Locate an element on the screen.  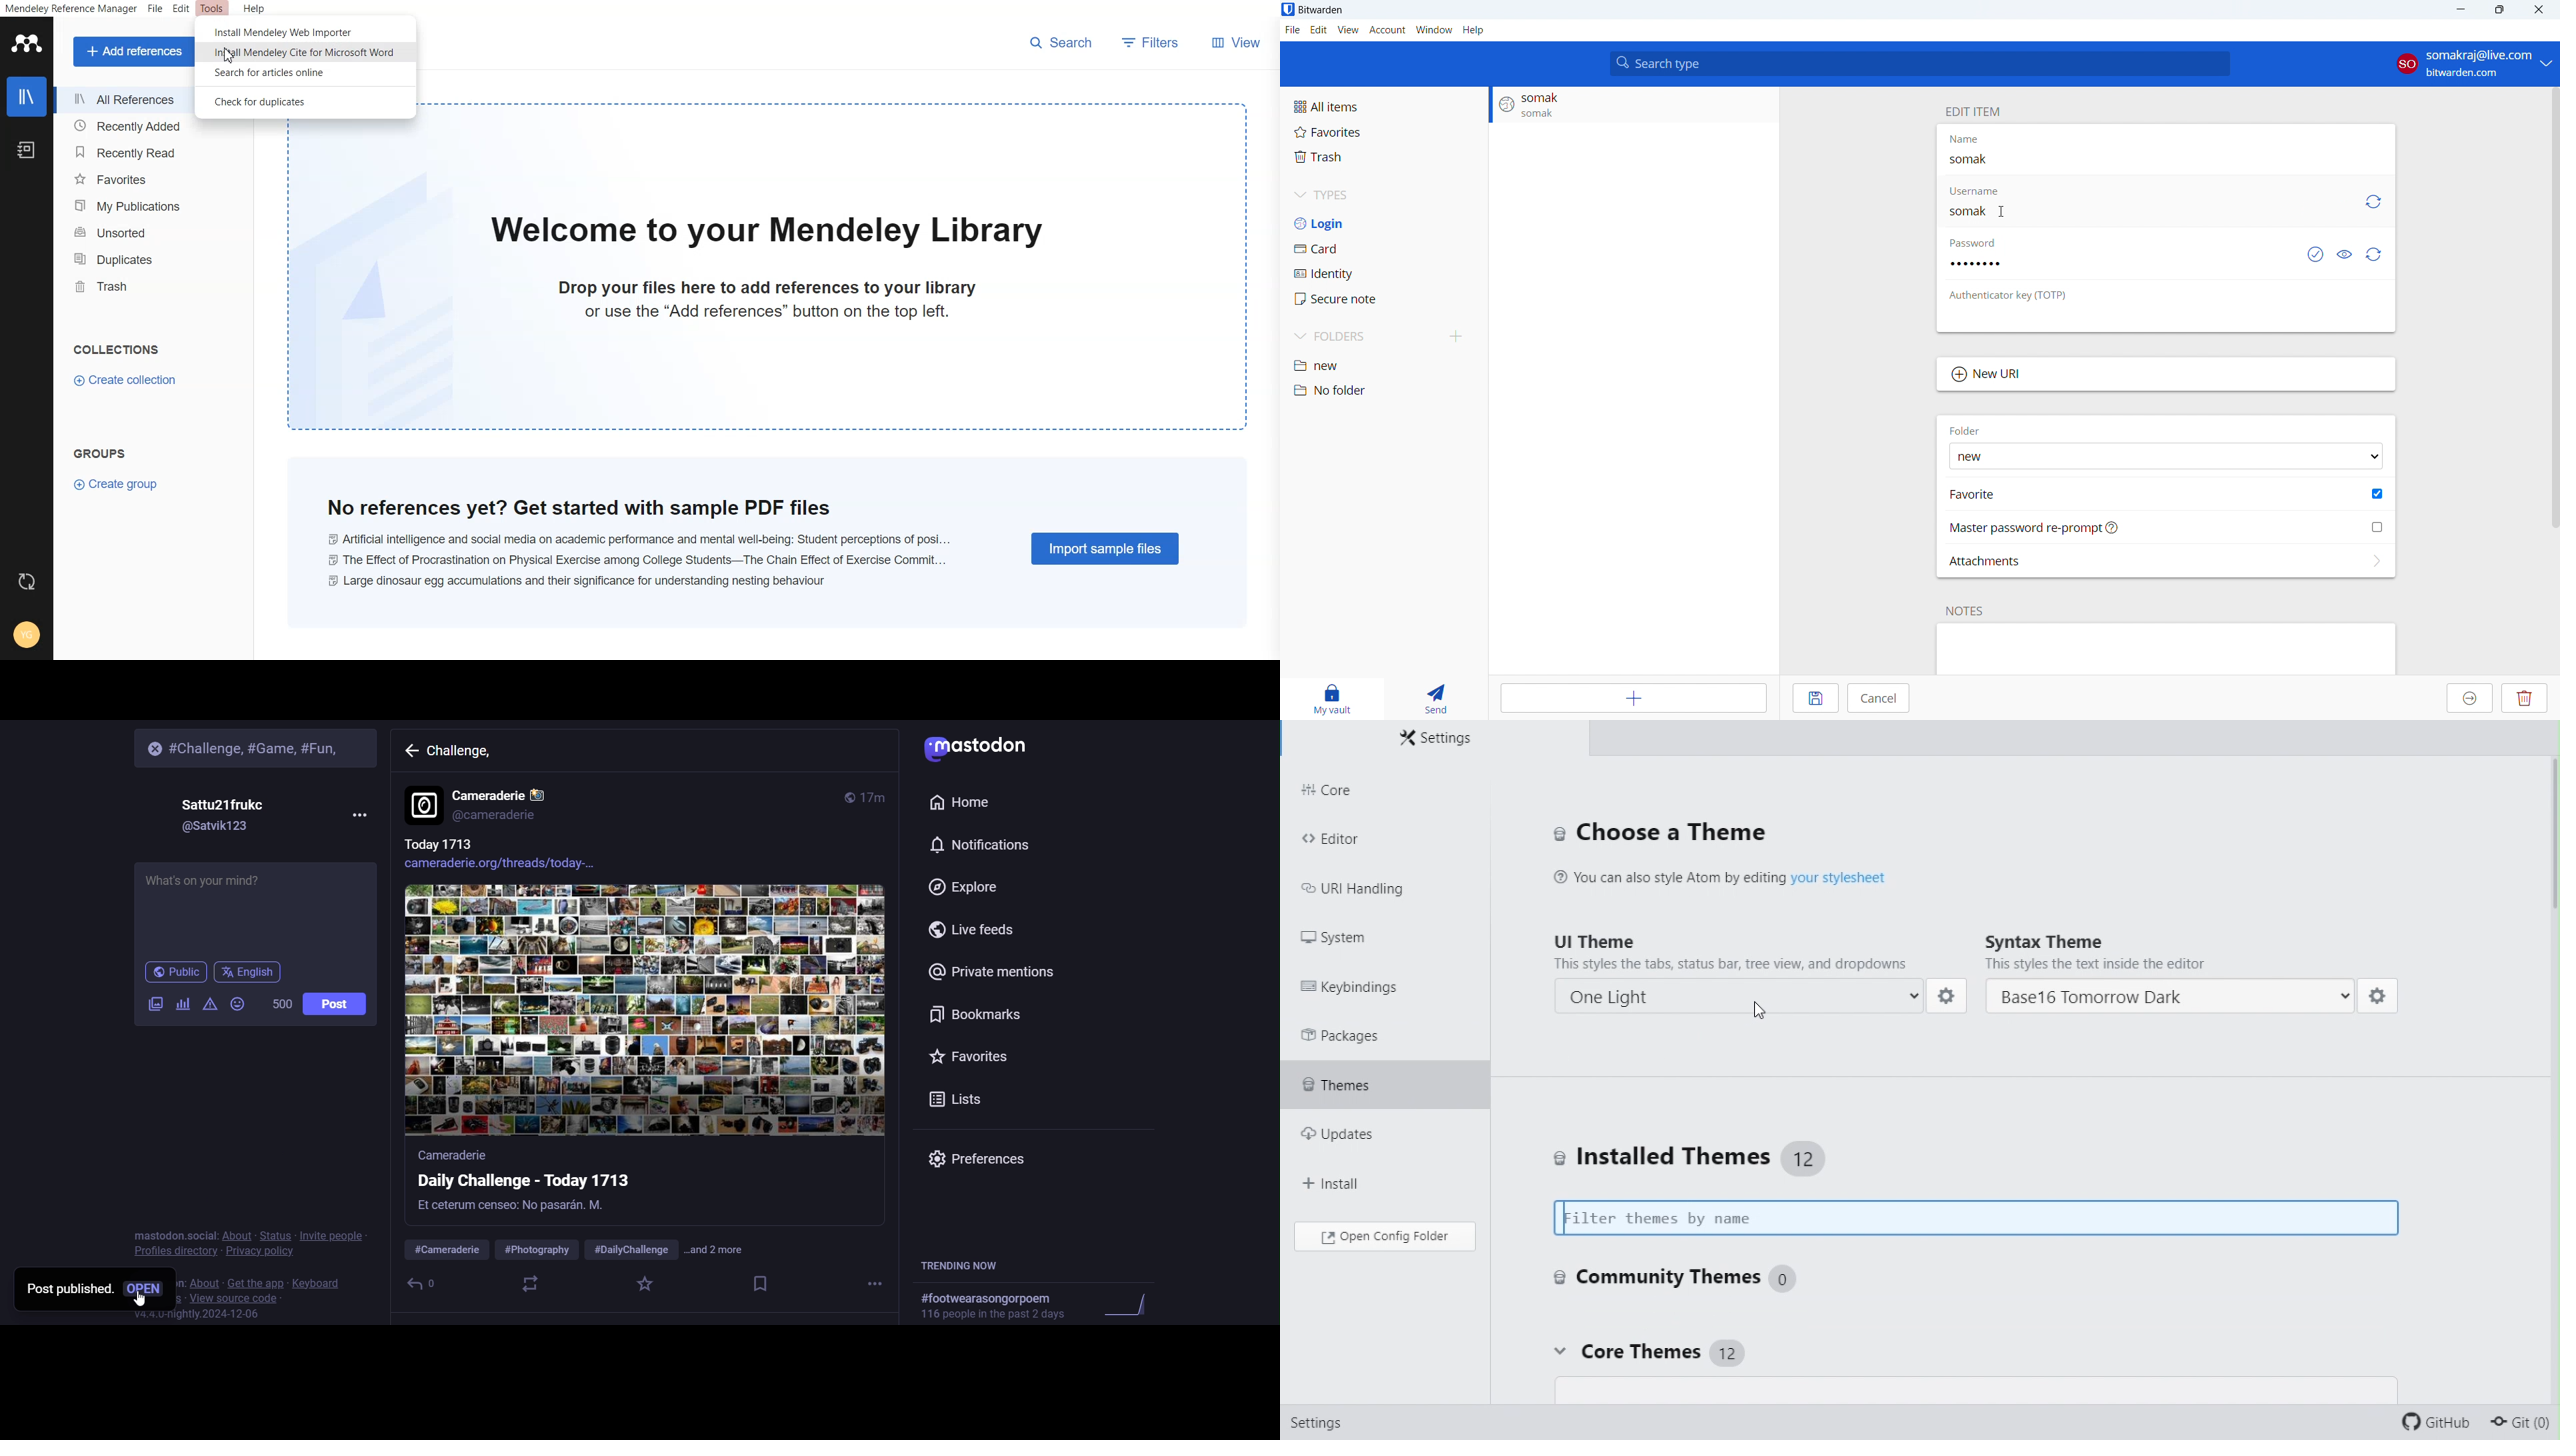
password is located at coordinates (1981, 243).